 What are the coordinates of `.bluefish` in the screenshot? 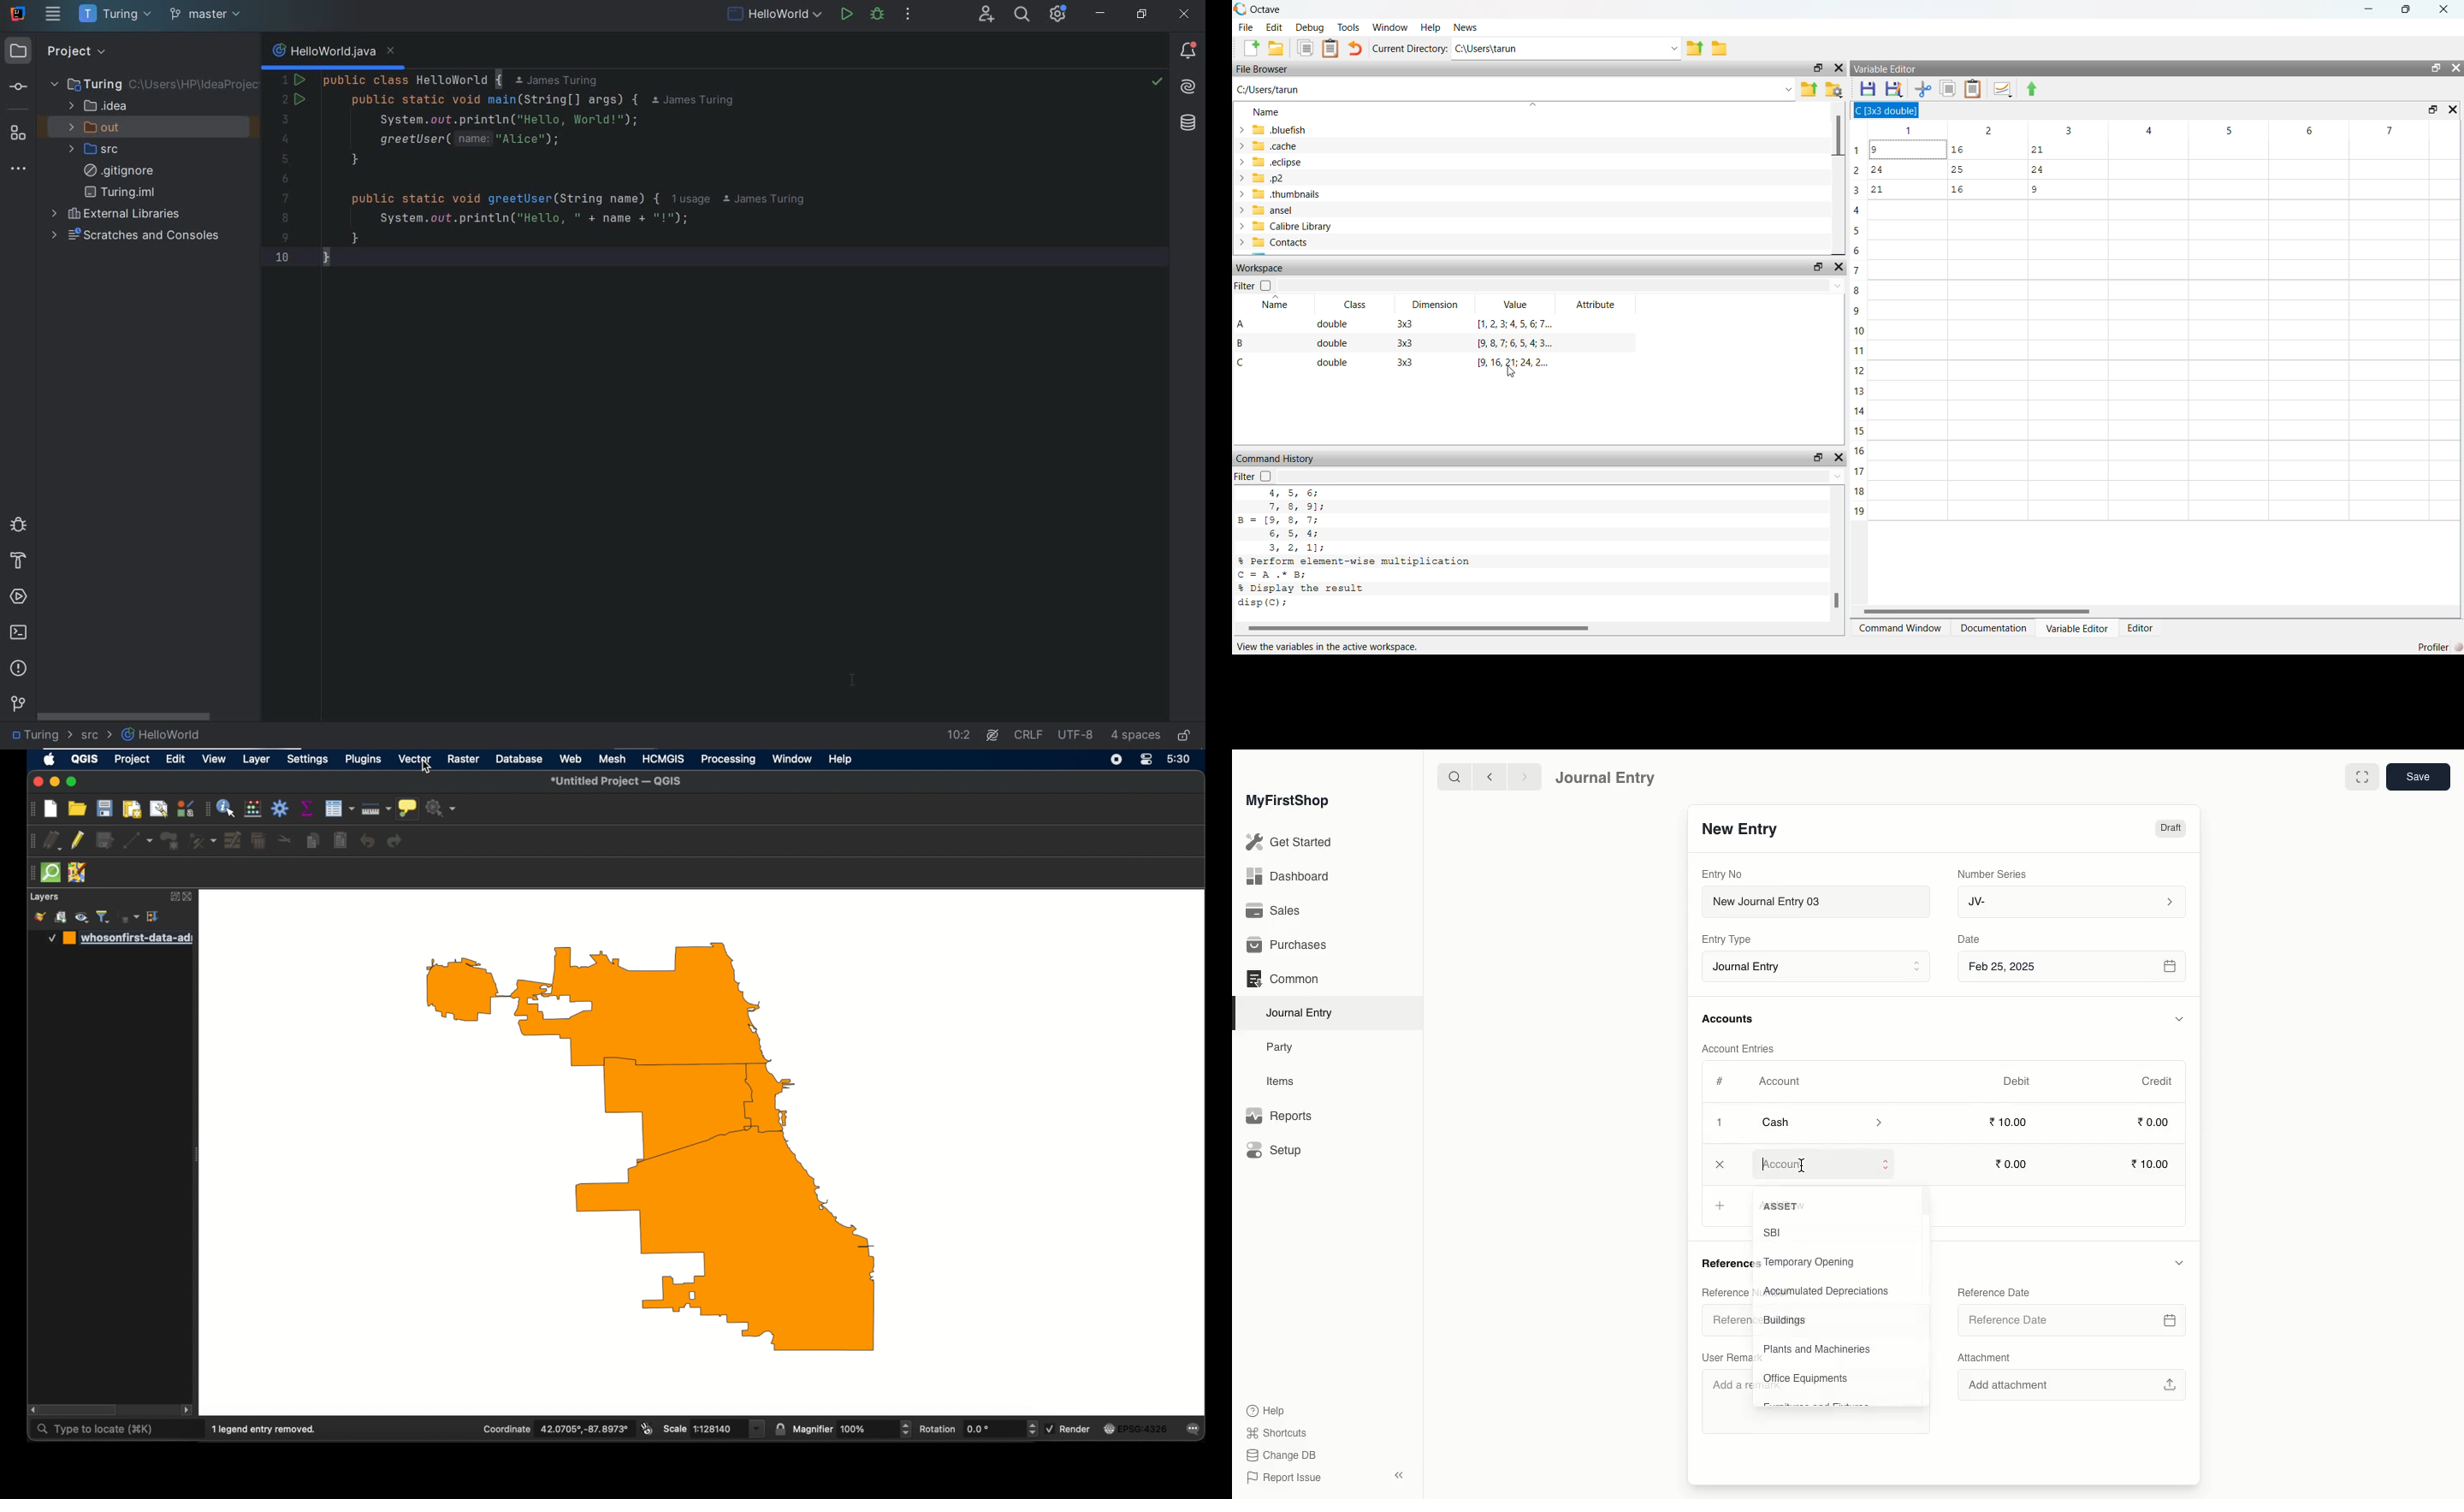 It's located at (1271, 132).